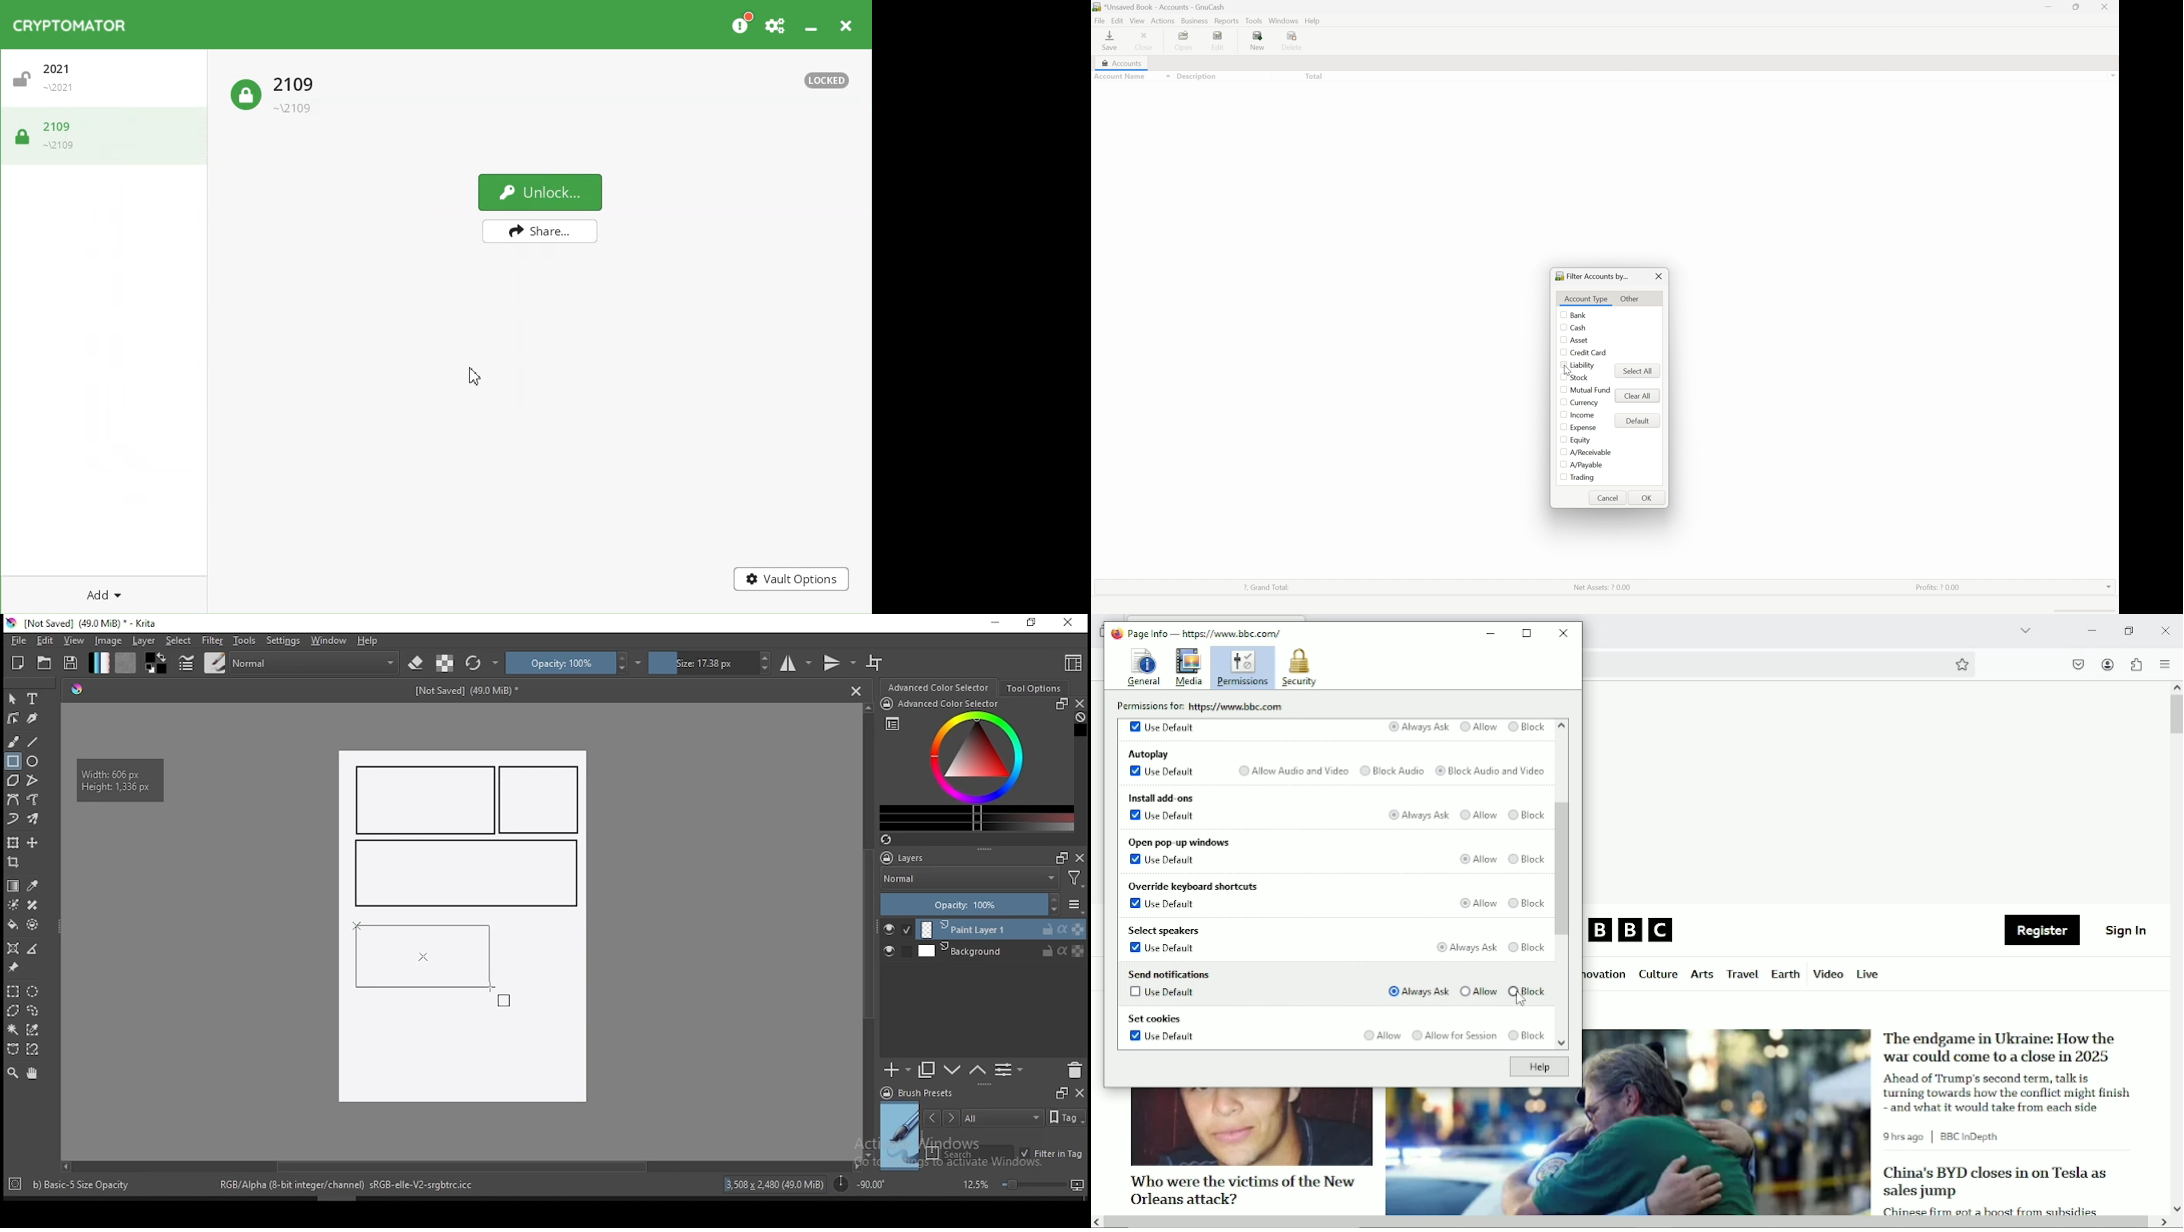  I want to click on Checkbox, so click(1560, 365).